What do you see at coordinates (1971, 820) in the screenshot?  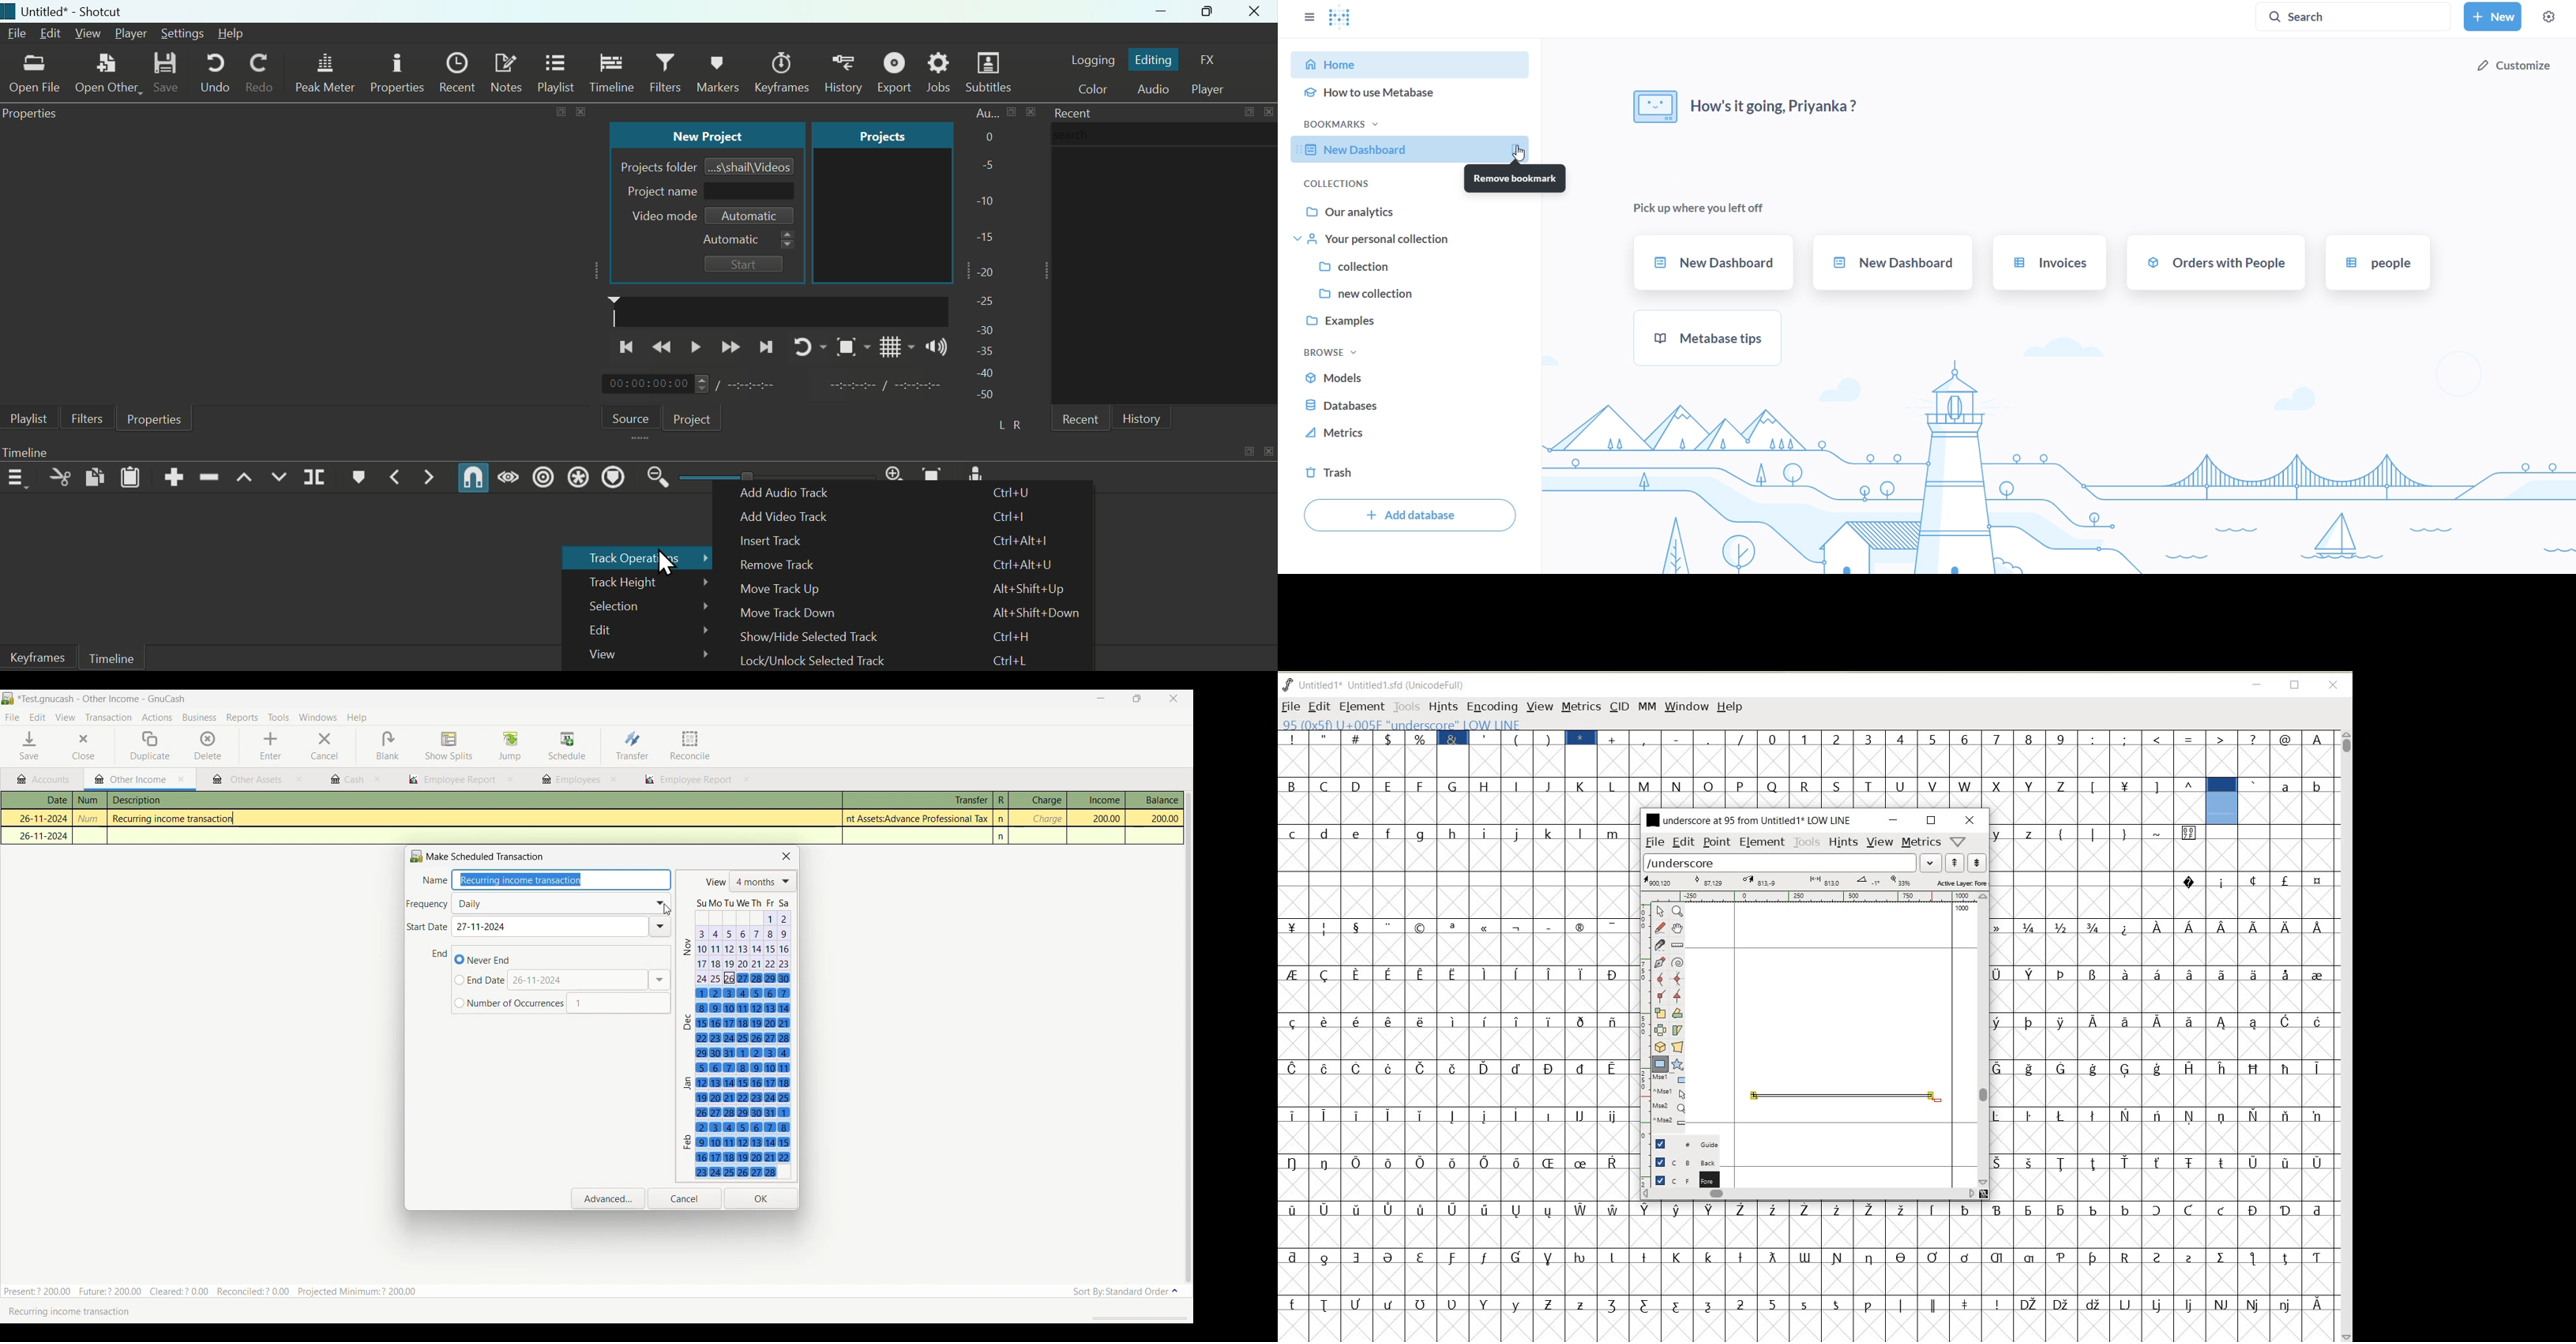 I see `CLOSE` at bounding box center [1971, 820].